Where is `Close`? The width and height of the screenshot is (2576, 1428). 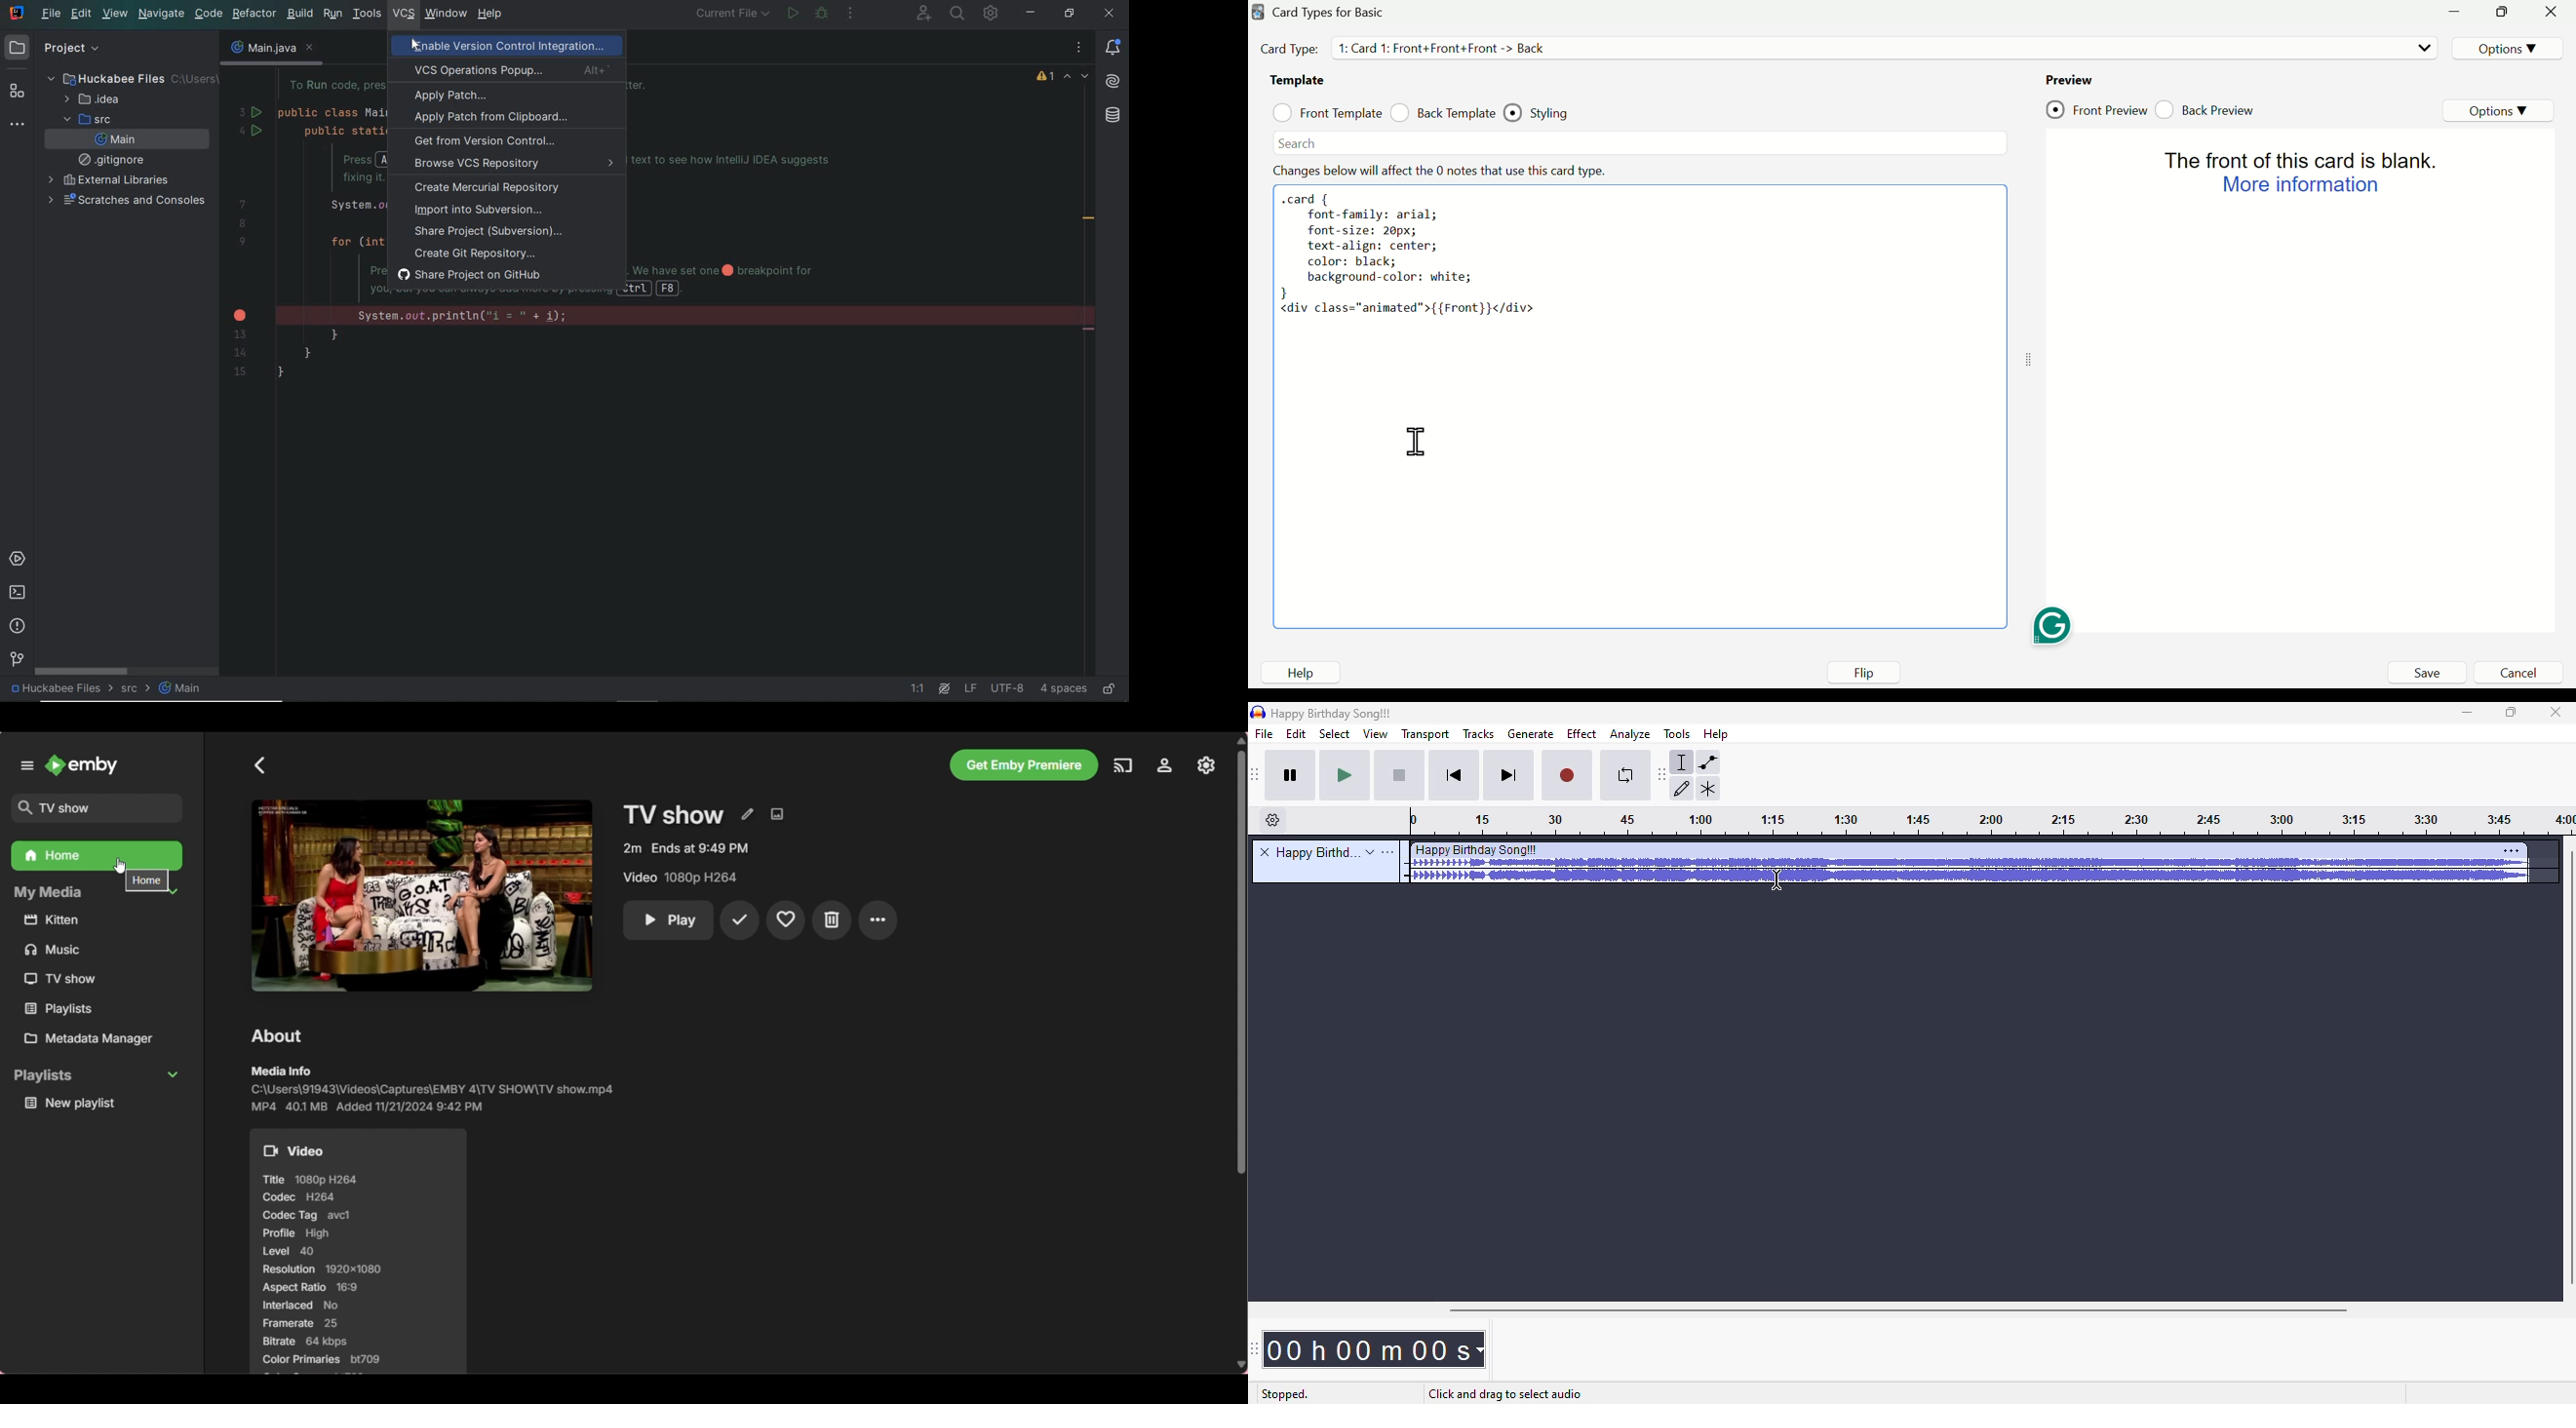 Close is located at coordinates (2551, 15).